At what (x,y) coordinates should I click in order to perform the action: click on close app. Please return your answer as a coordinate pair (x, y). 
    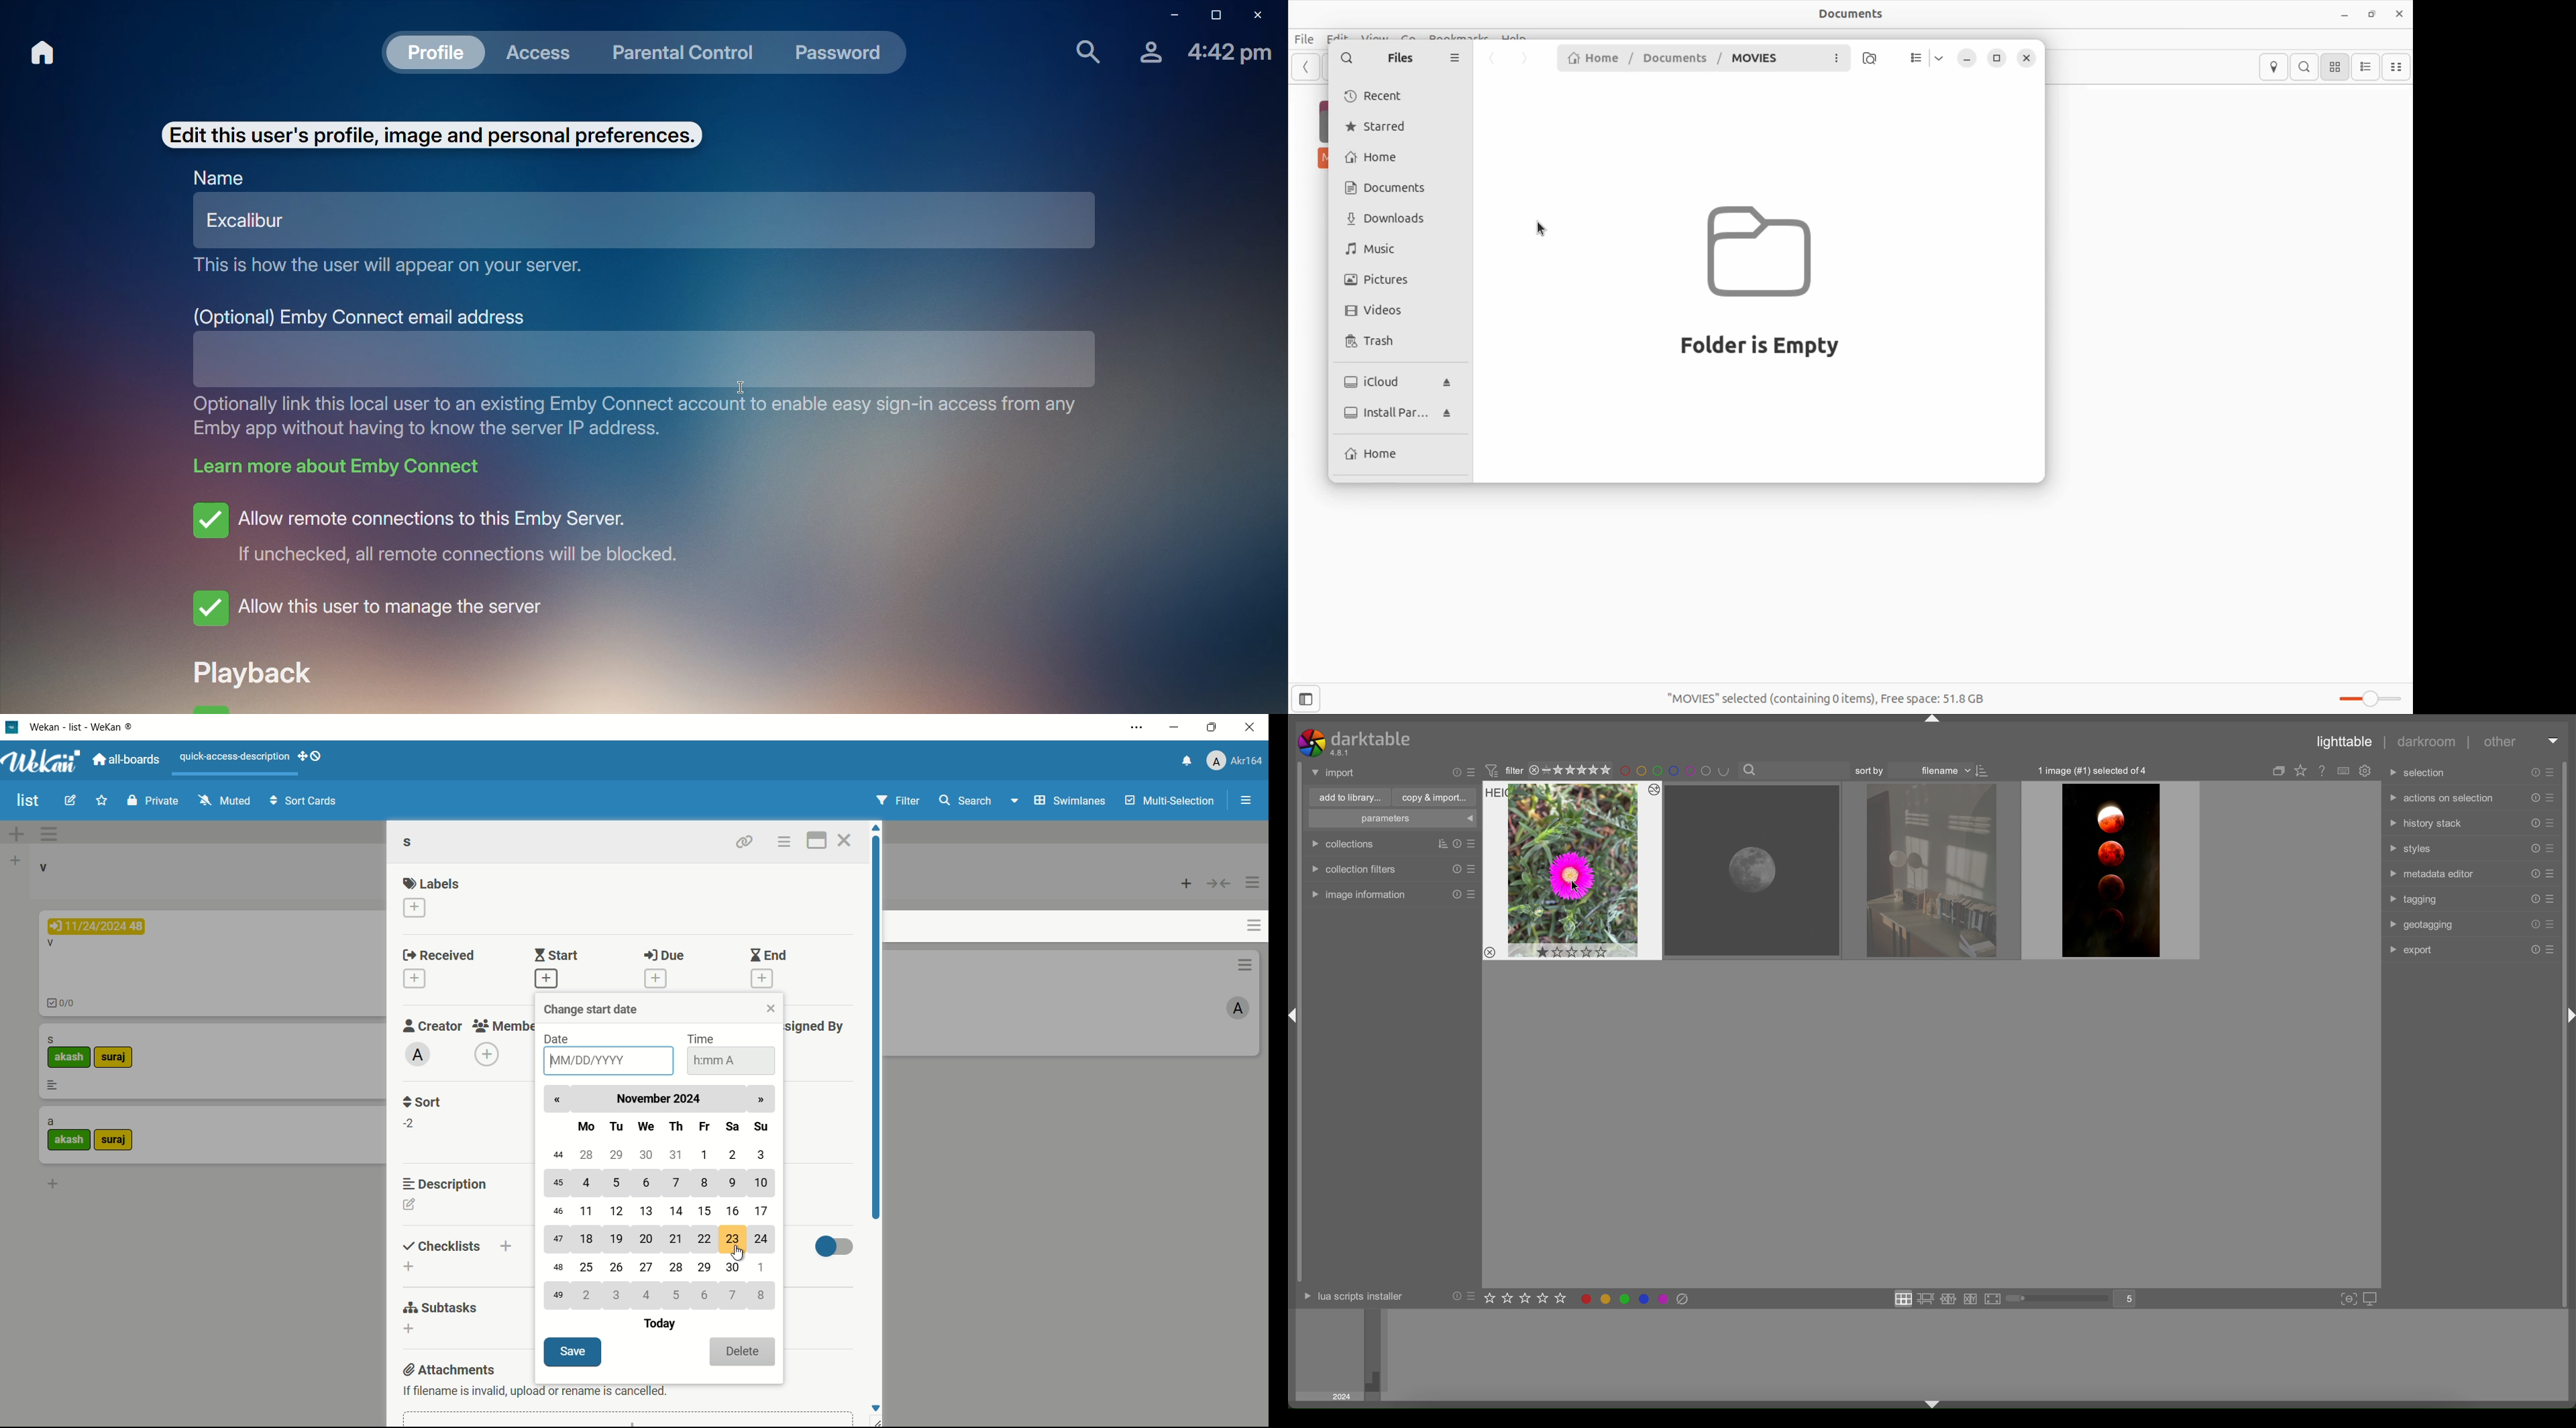
    Looking at the image, I should click on (1250, 729).